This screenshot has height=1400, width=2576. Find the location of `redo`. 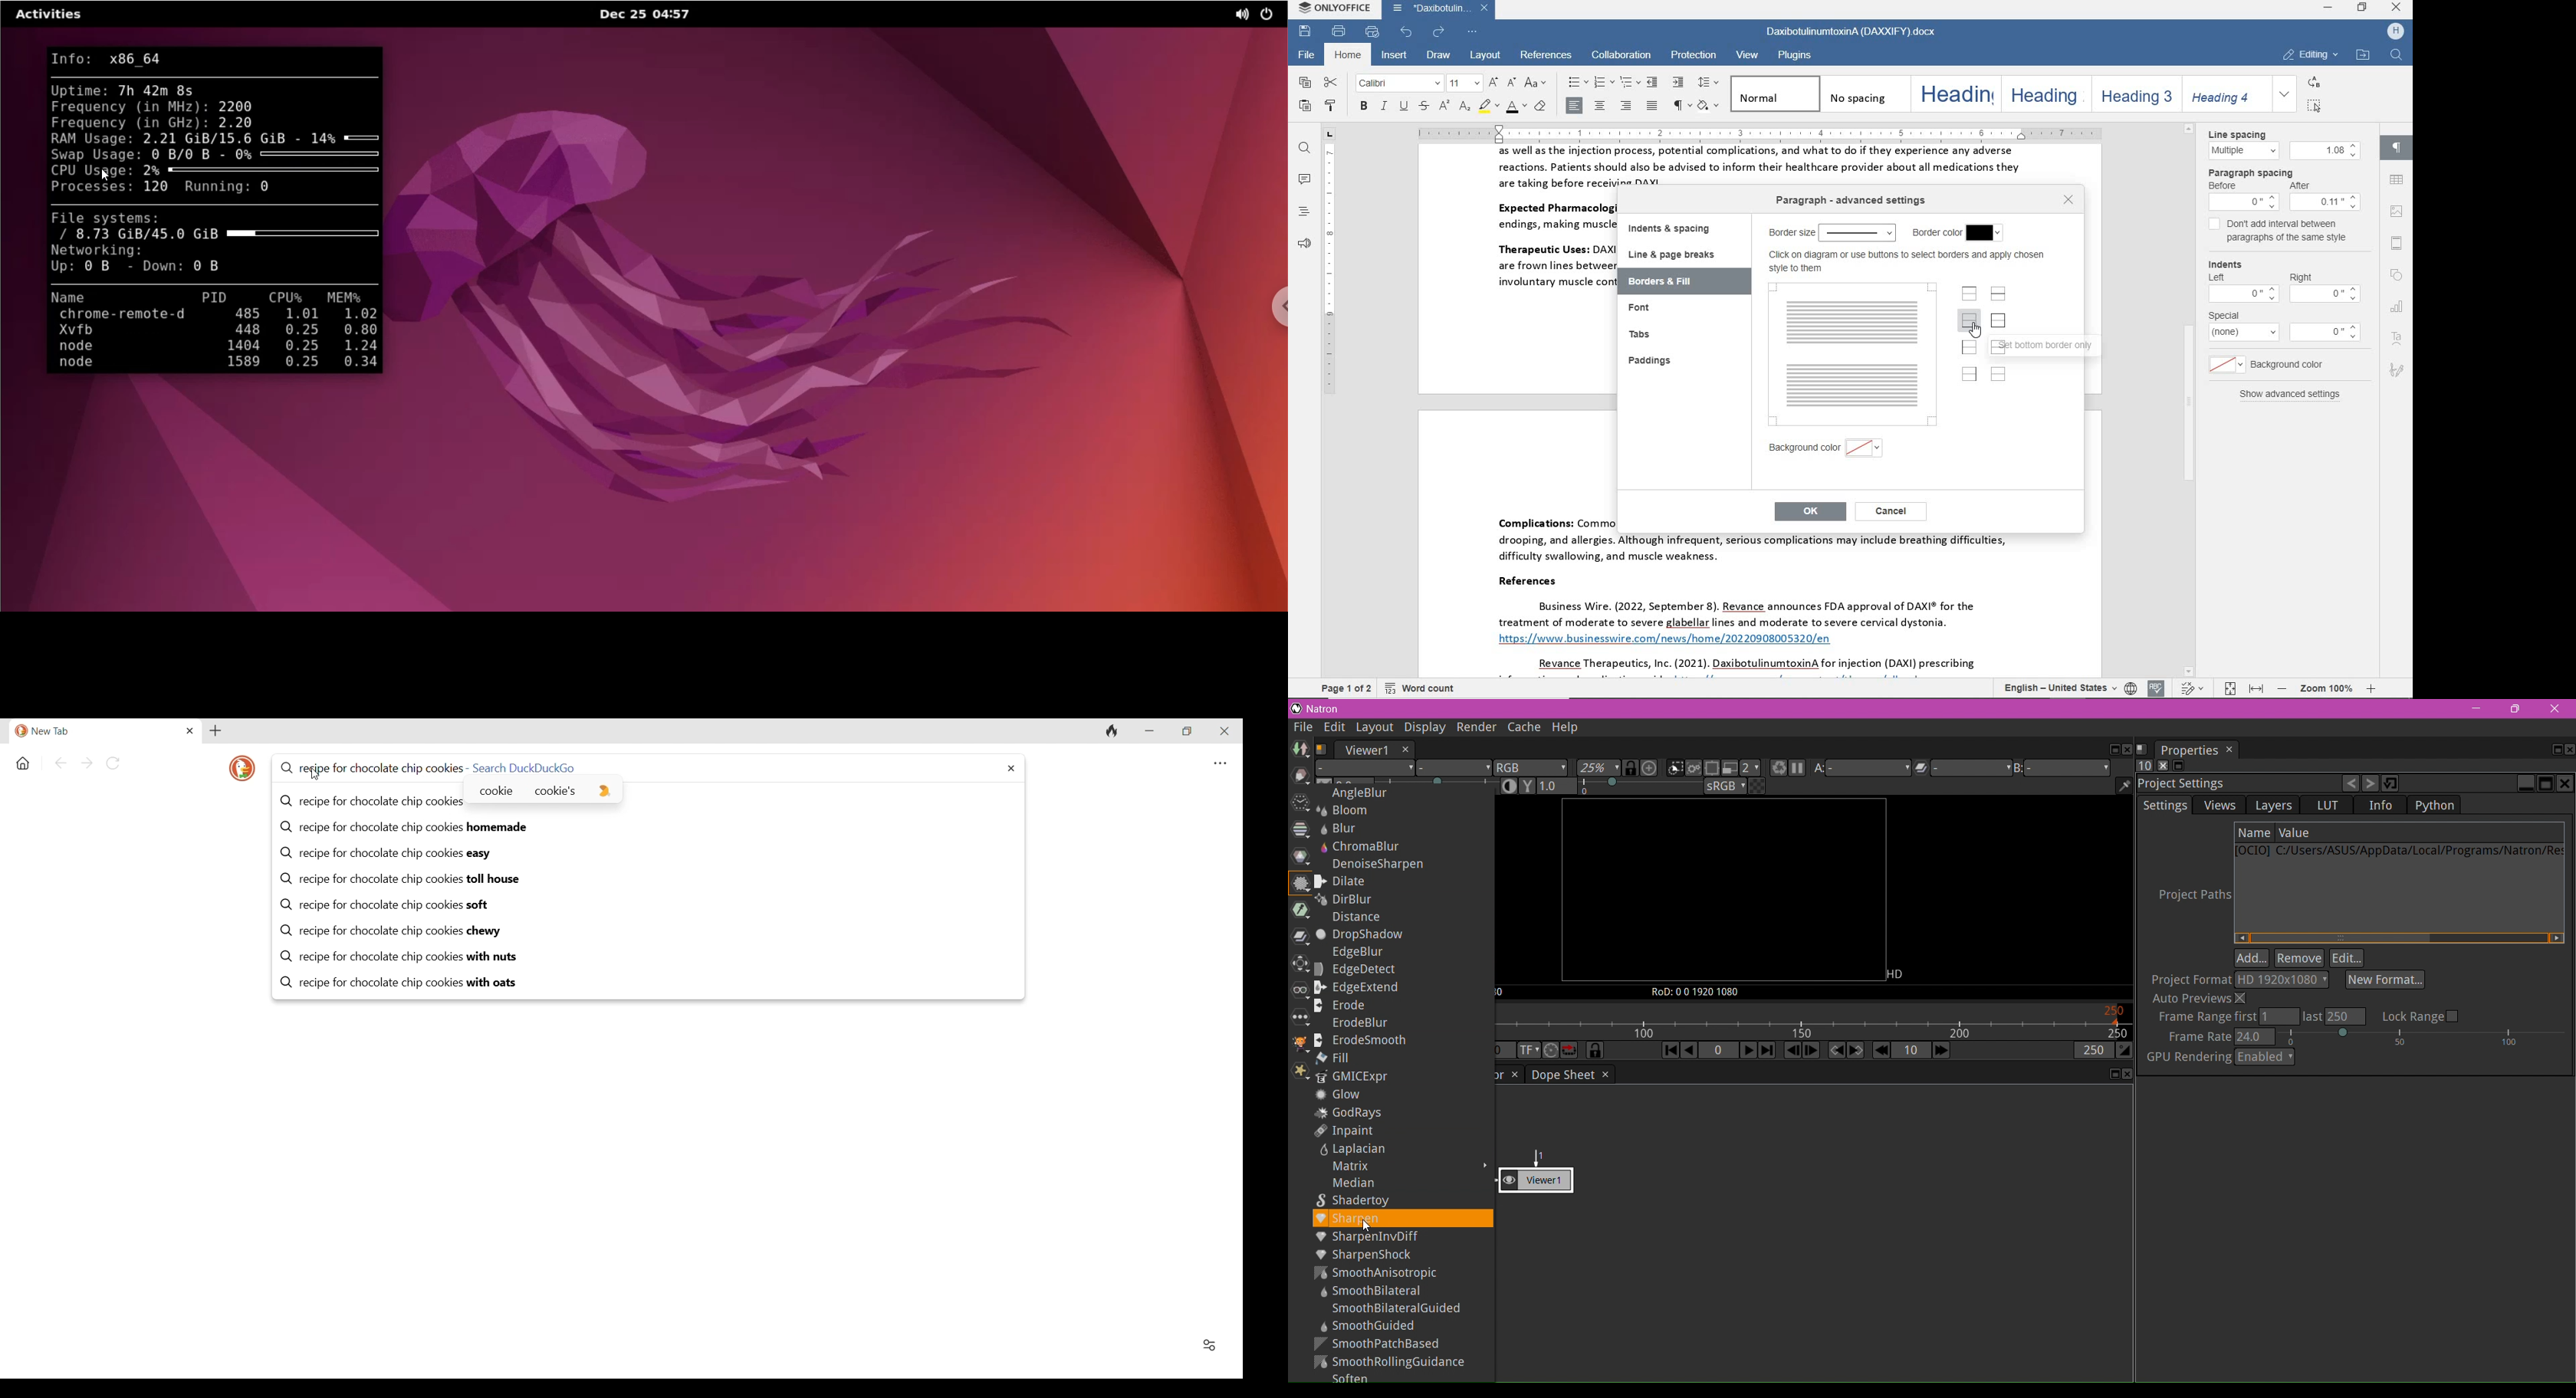

redo is located at coordinates (1438, 32).